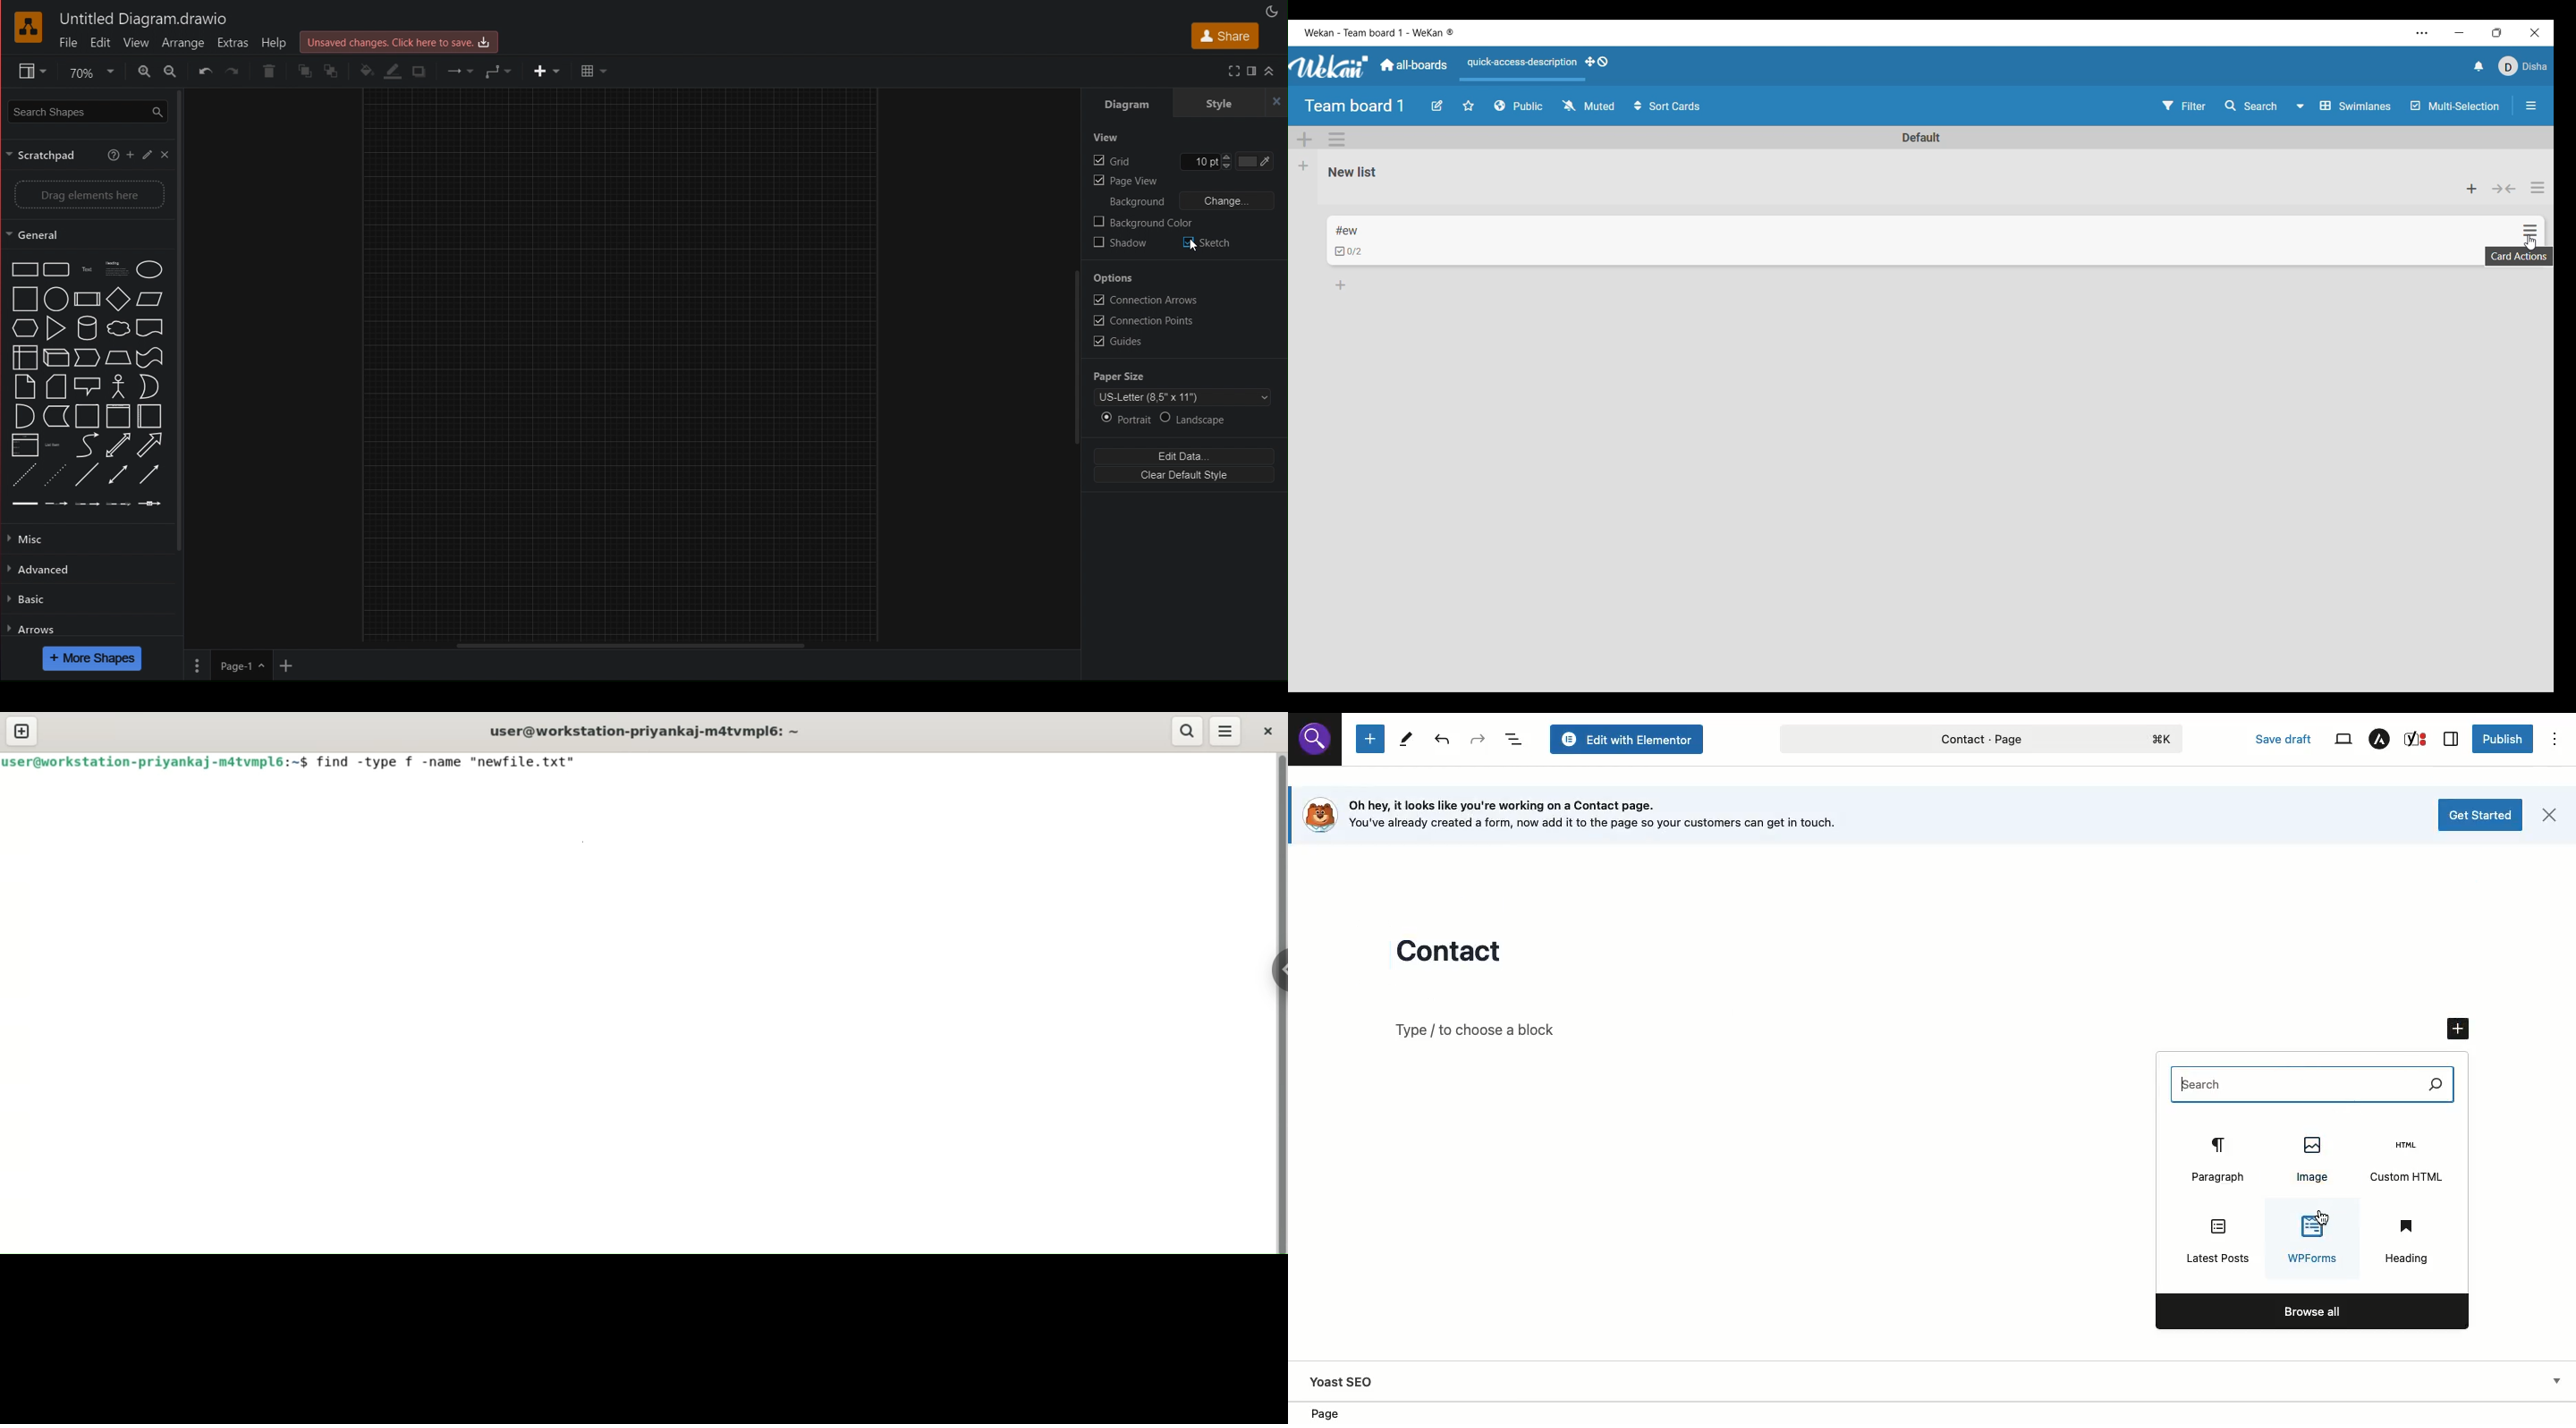  Describe the element at coordinates (1227, 167) in the screenshot. I see `decrease grid pt` at that location.